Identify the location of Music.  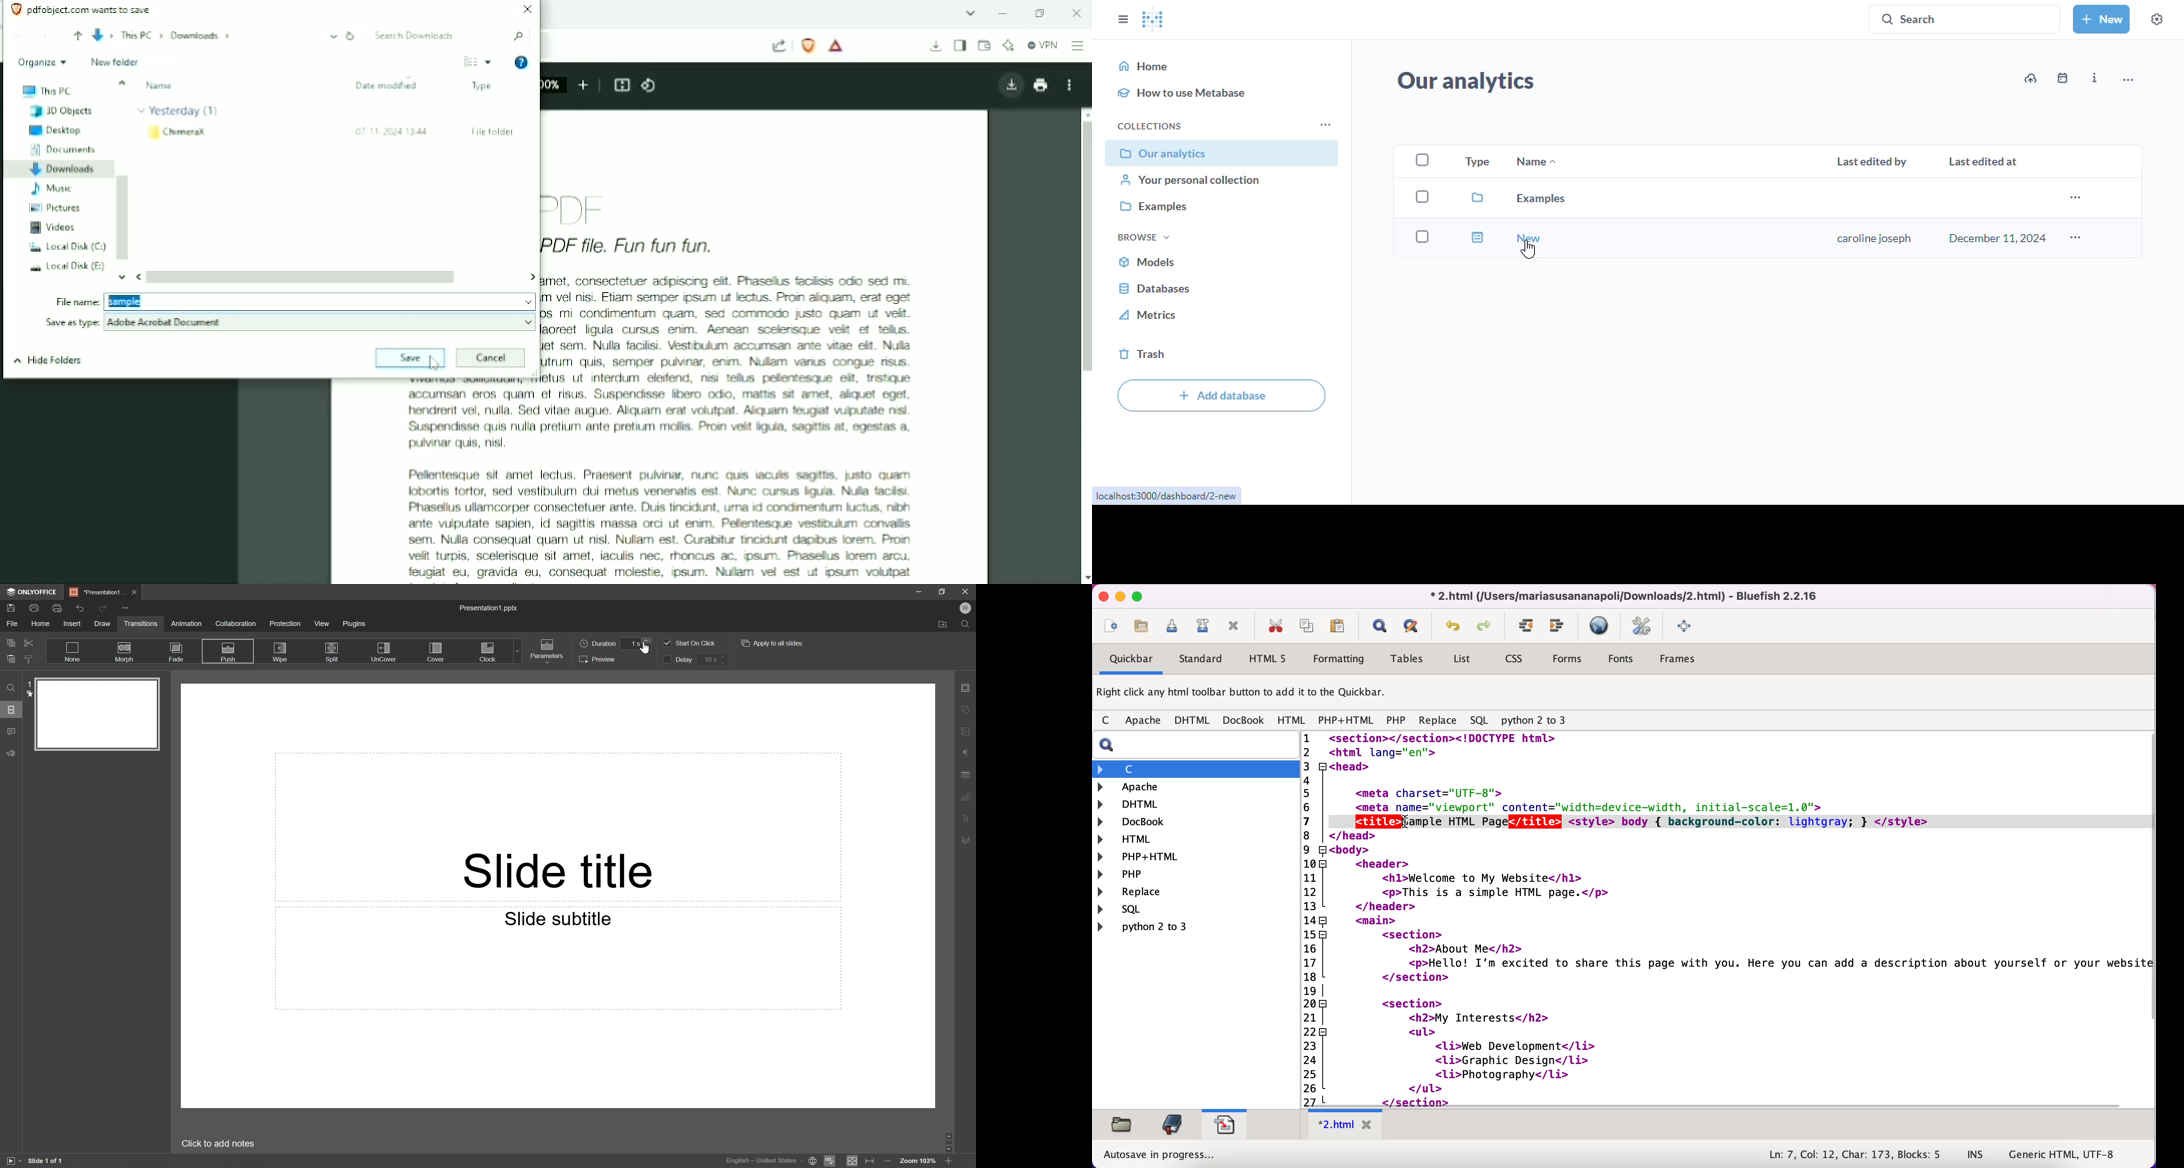
(49, 189).